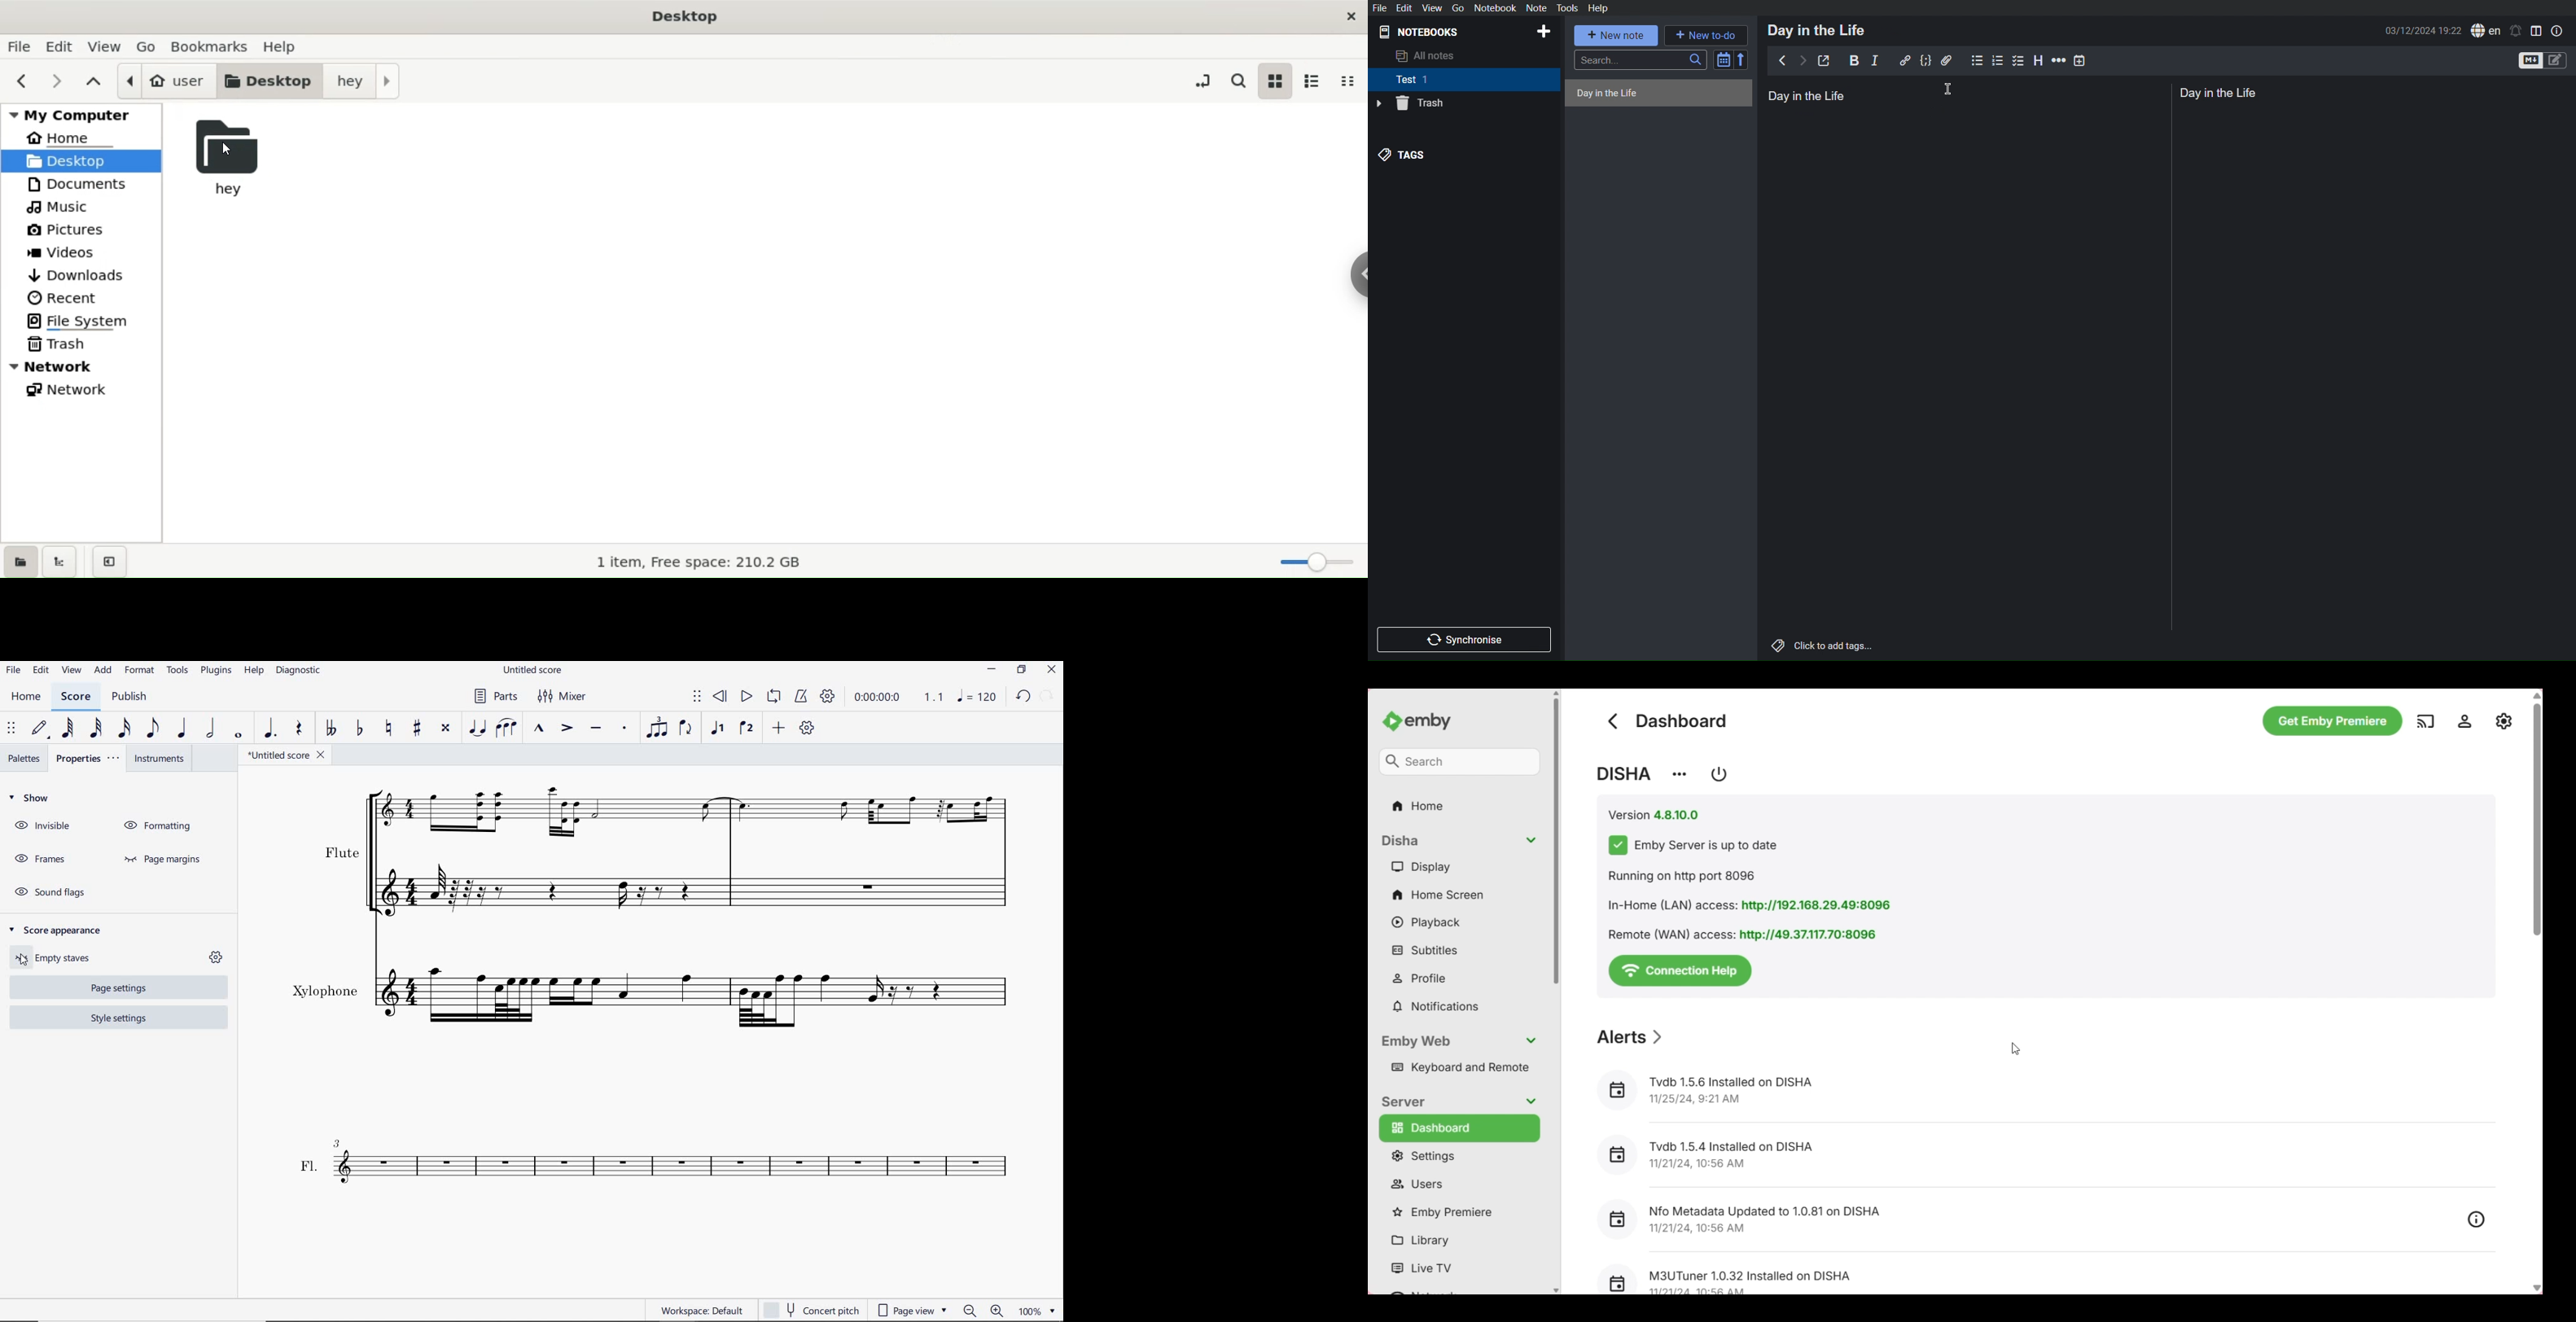 The image size is (2576, 1344). Describe the element at coordinates (1947, 86) in the screenshot. I see `Cursor` at that location.